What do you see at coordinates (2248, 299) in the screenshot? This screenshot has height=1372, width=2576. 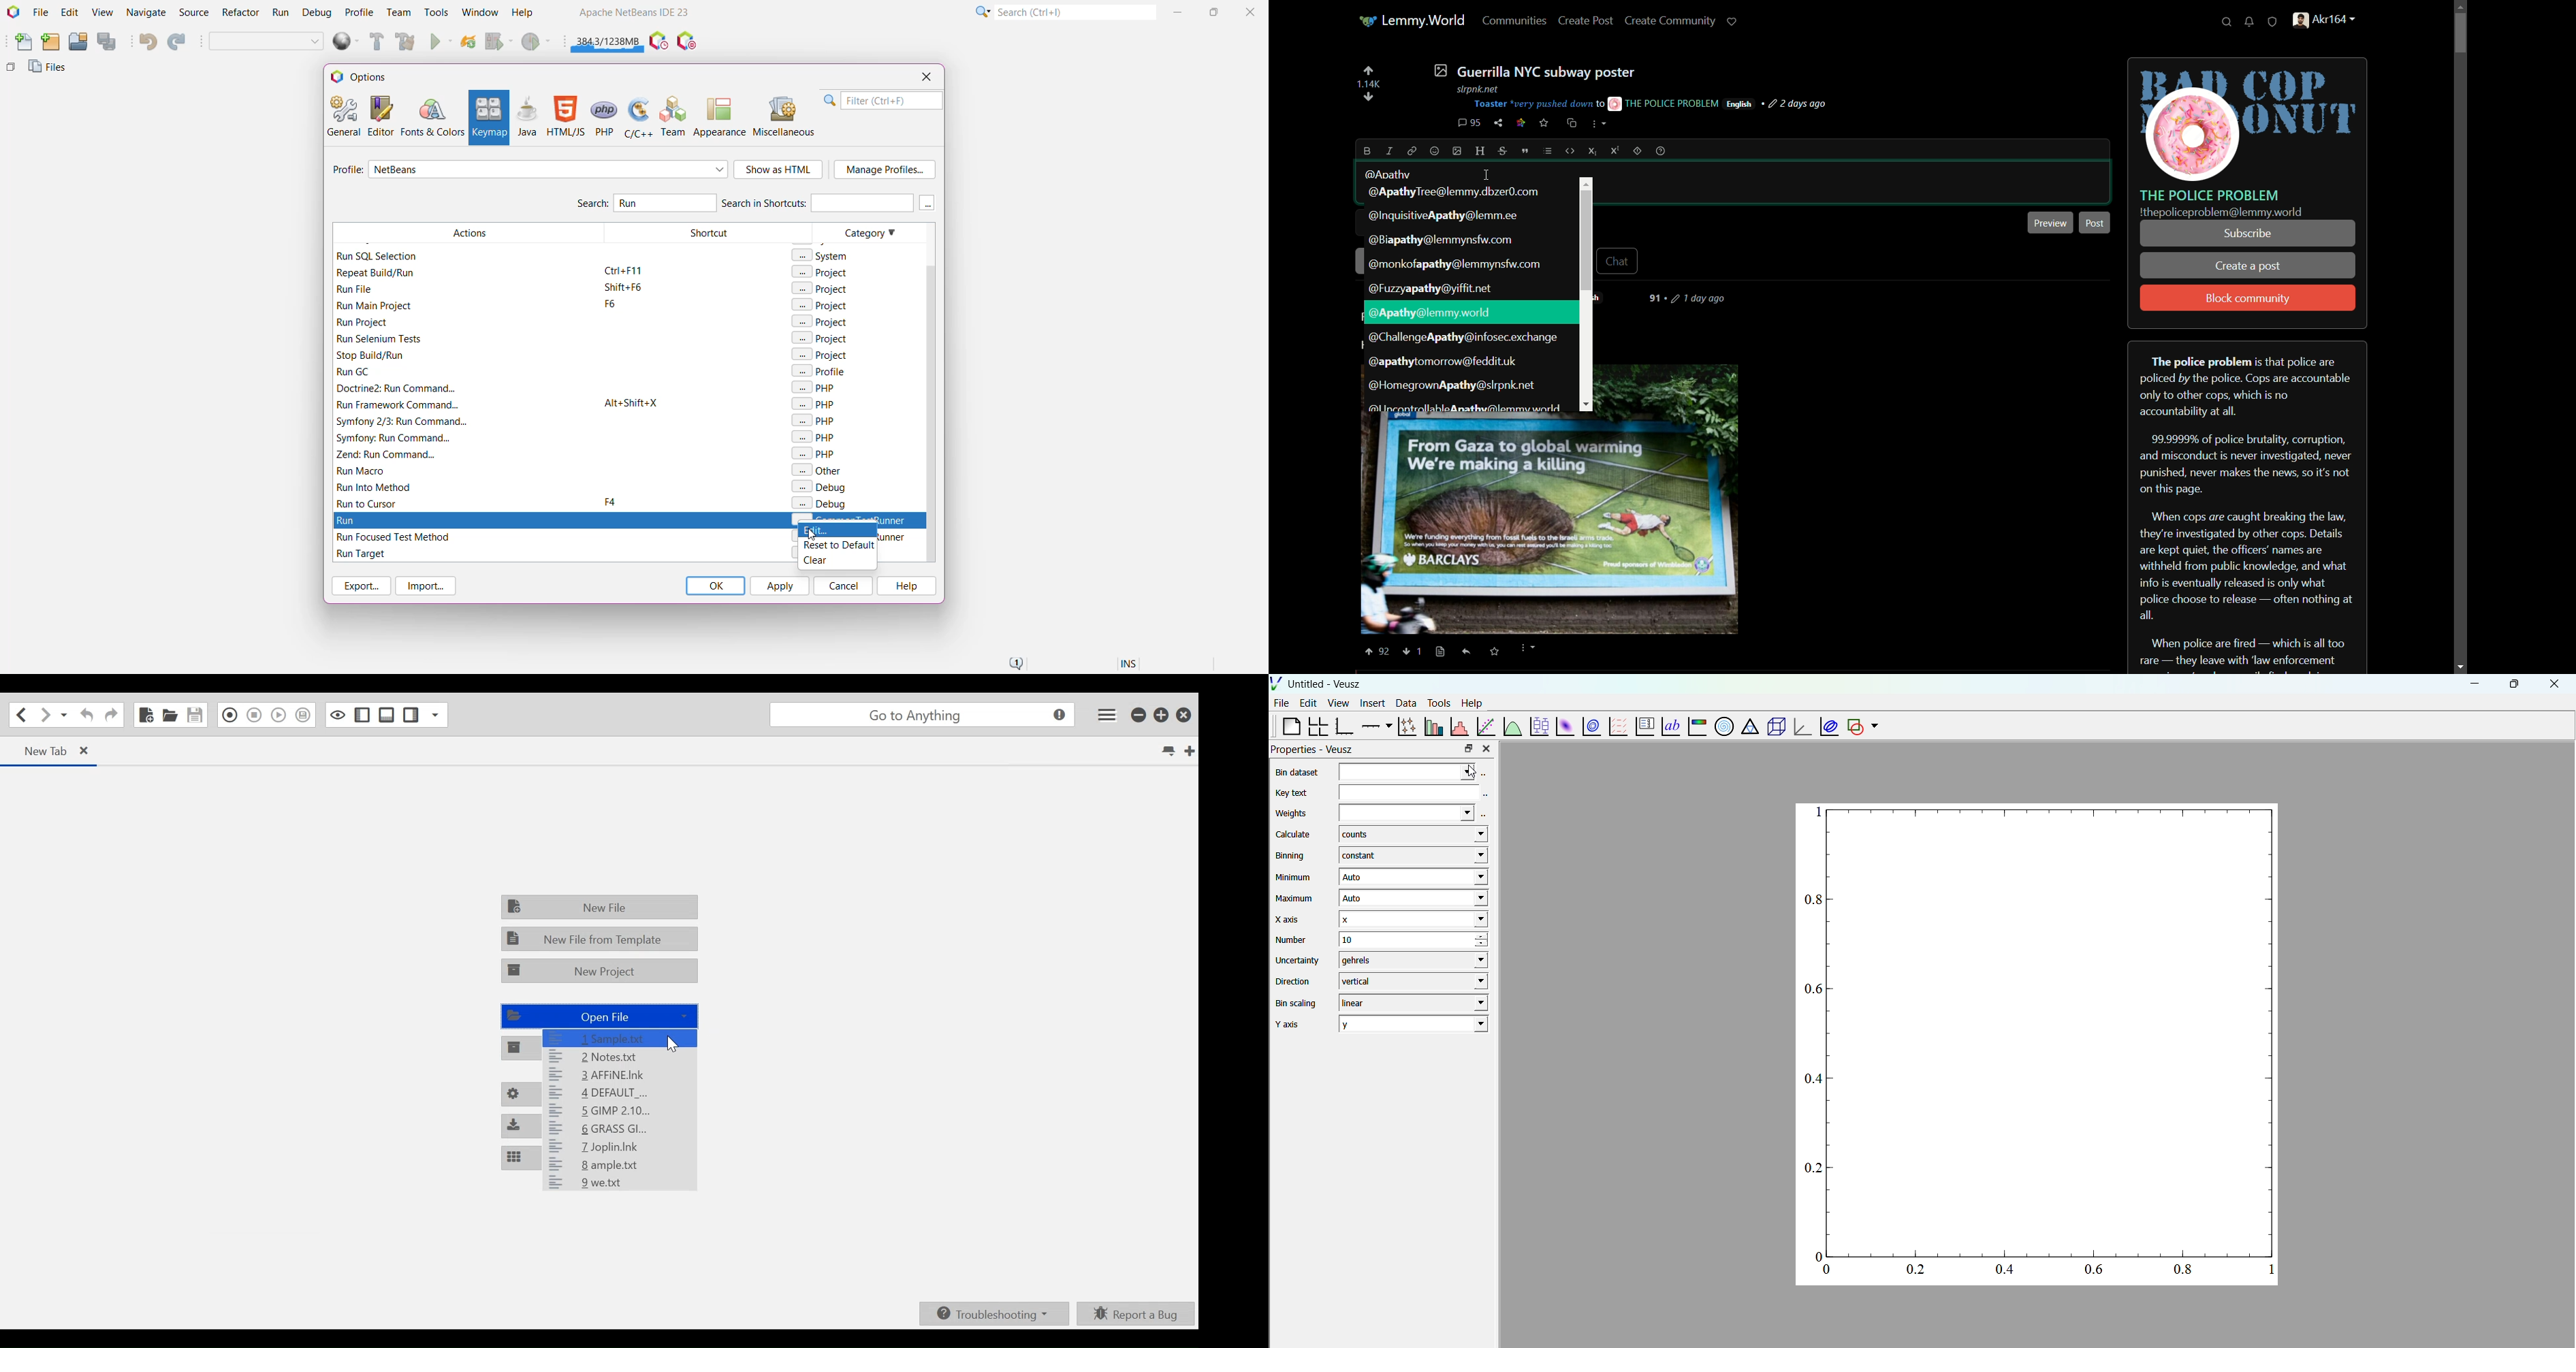 I see `block community` at bounding box center [2248, 299].